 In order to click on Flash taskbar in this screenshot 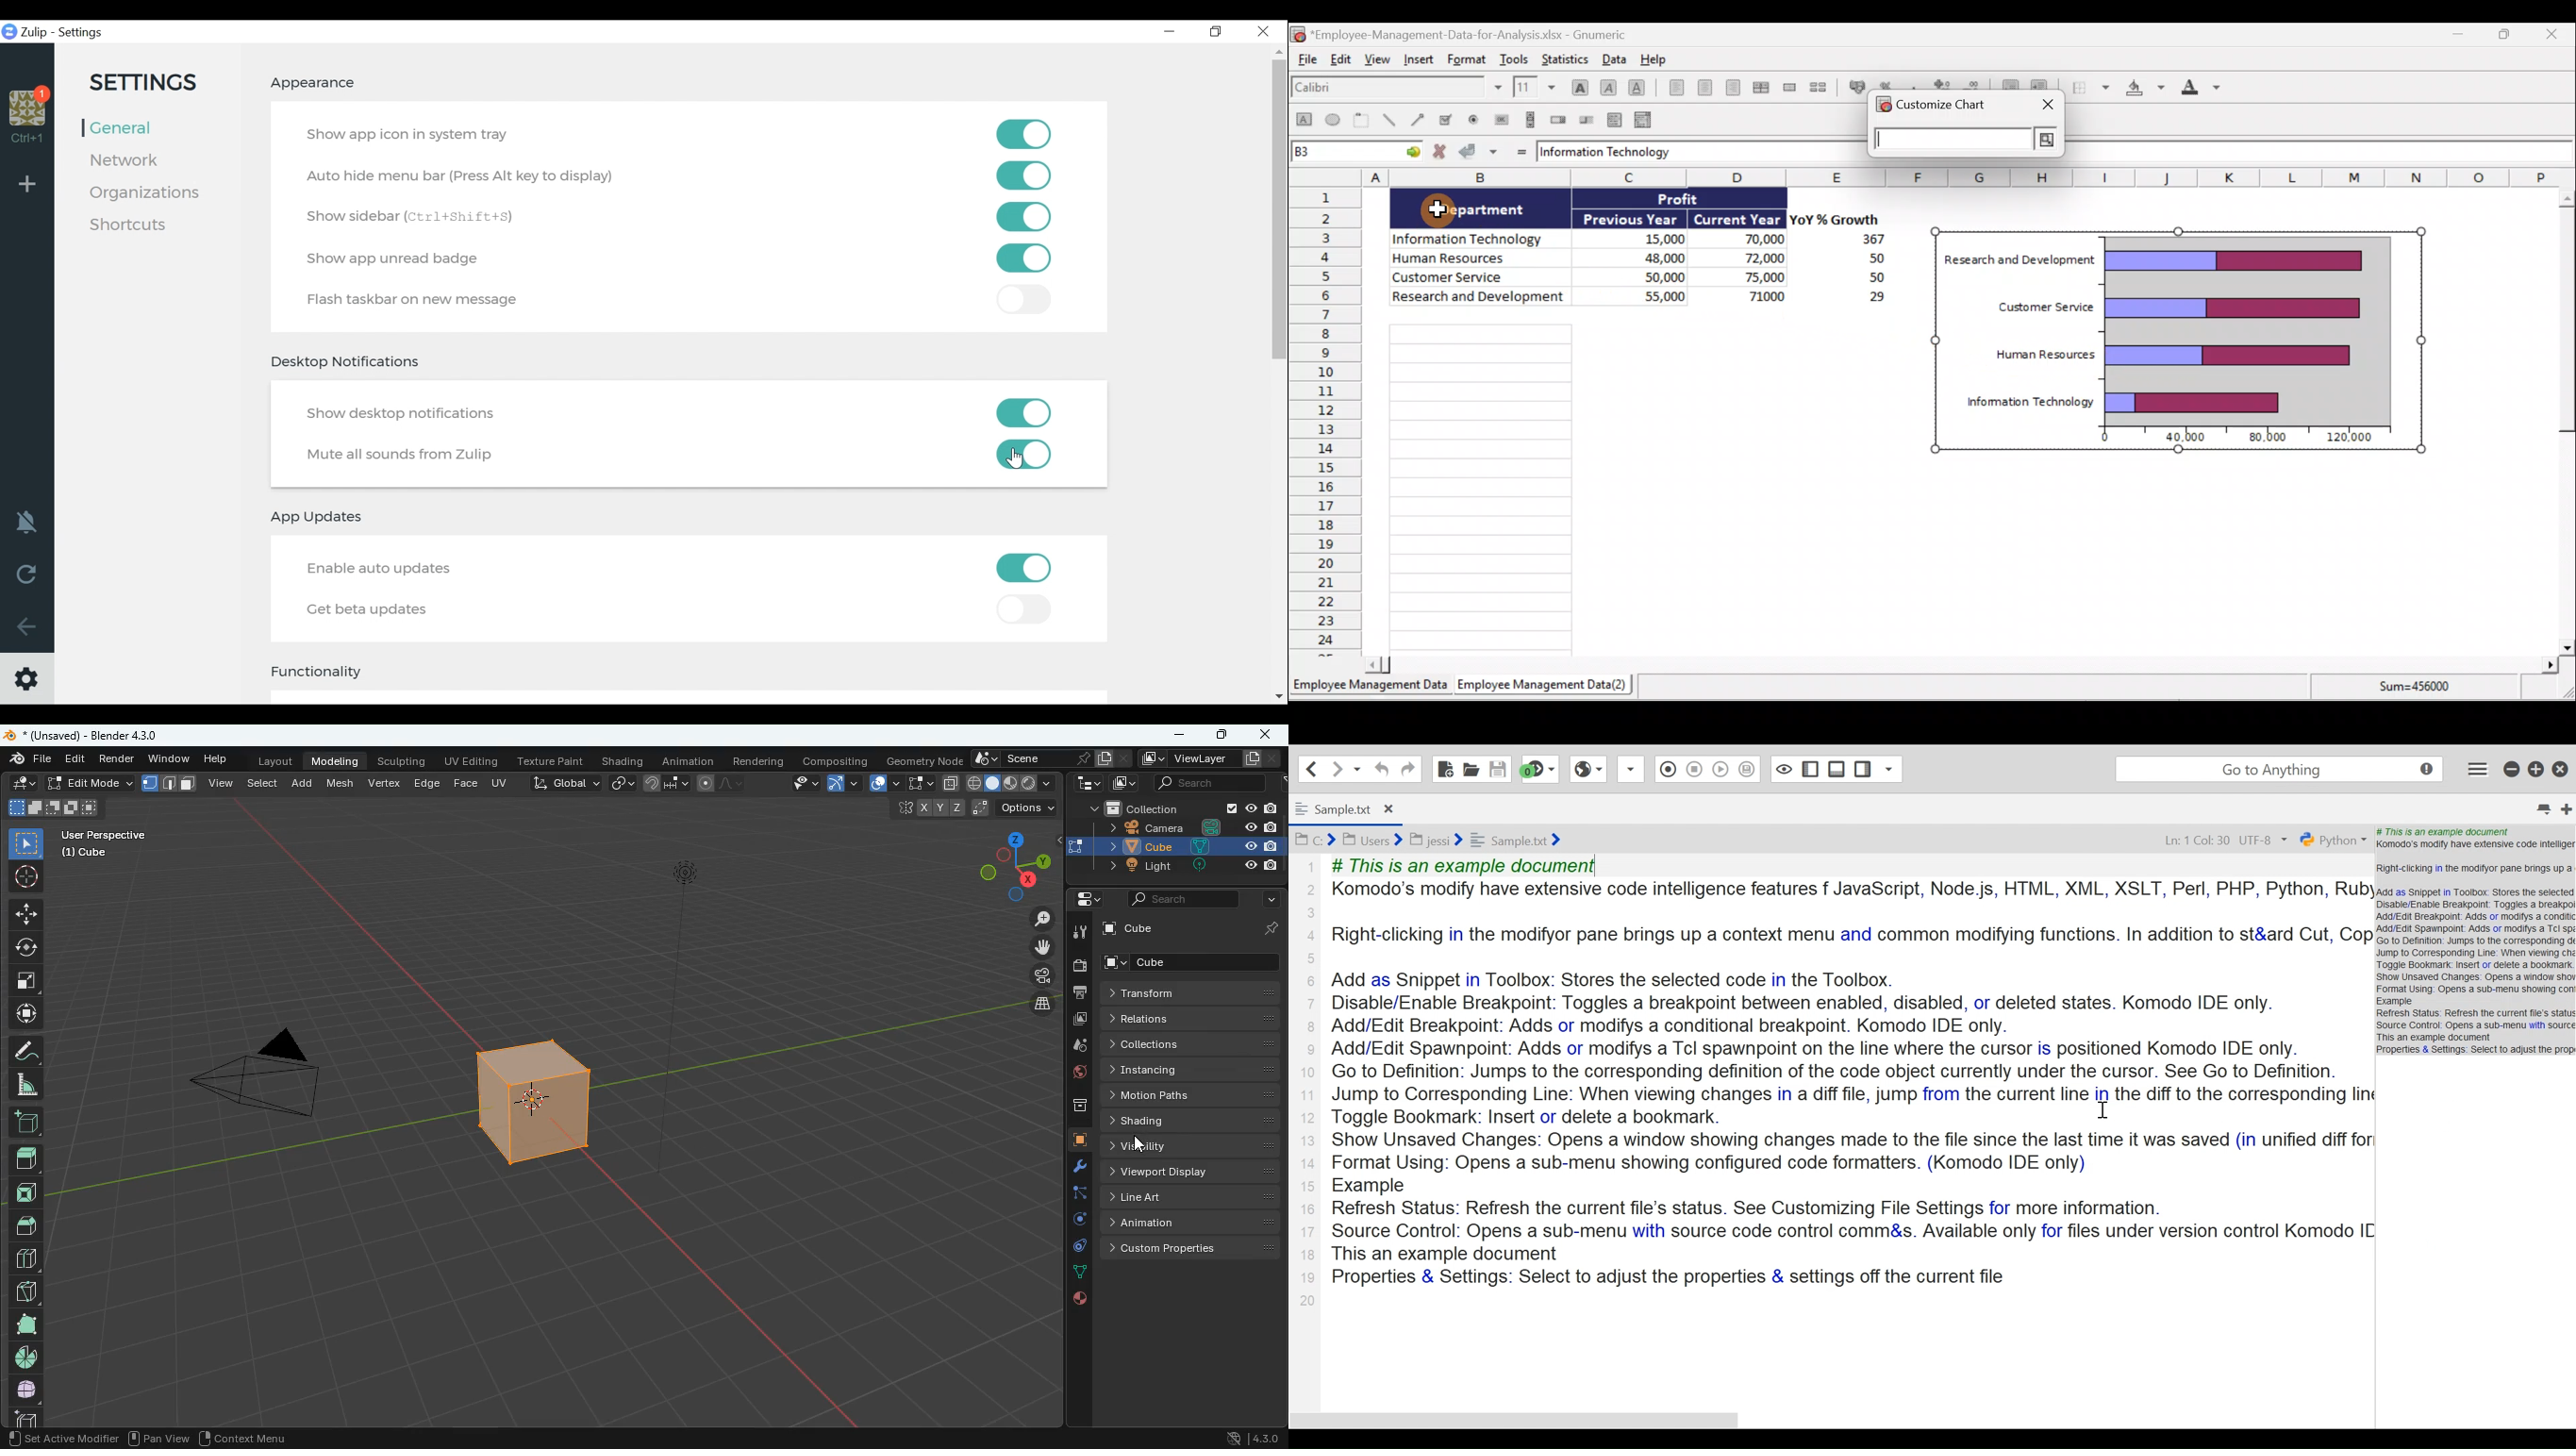, I will do `click(417, 303)`.